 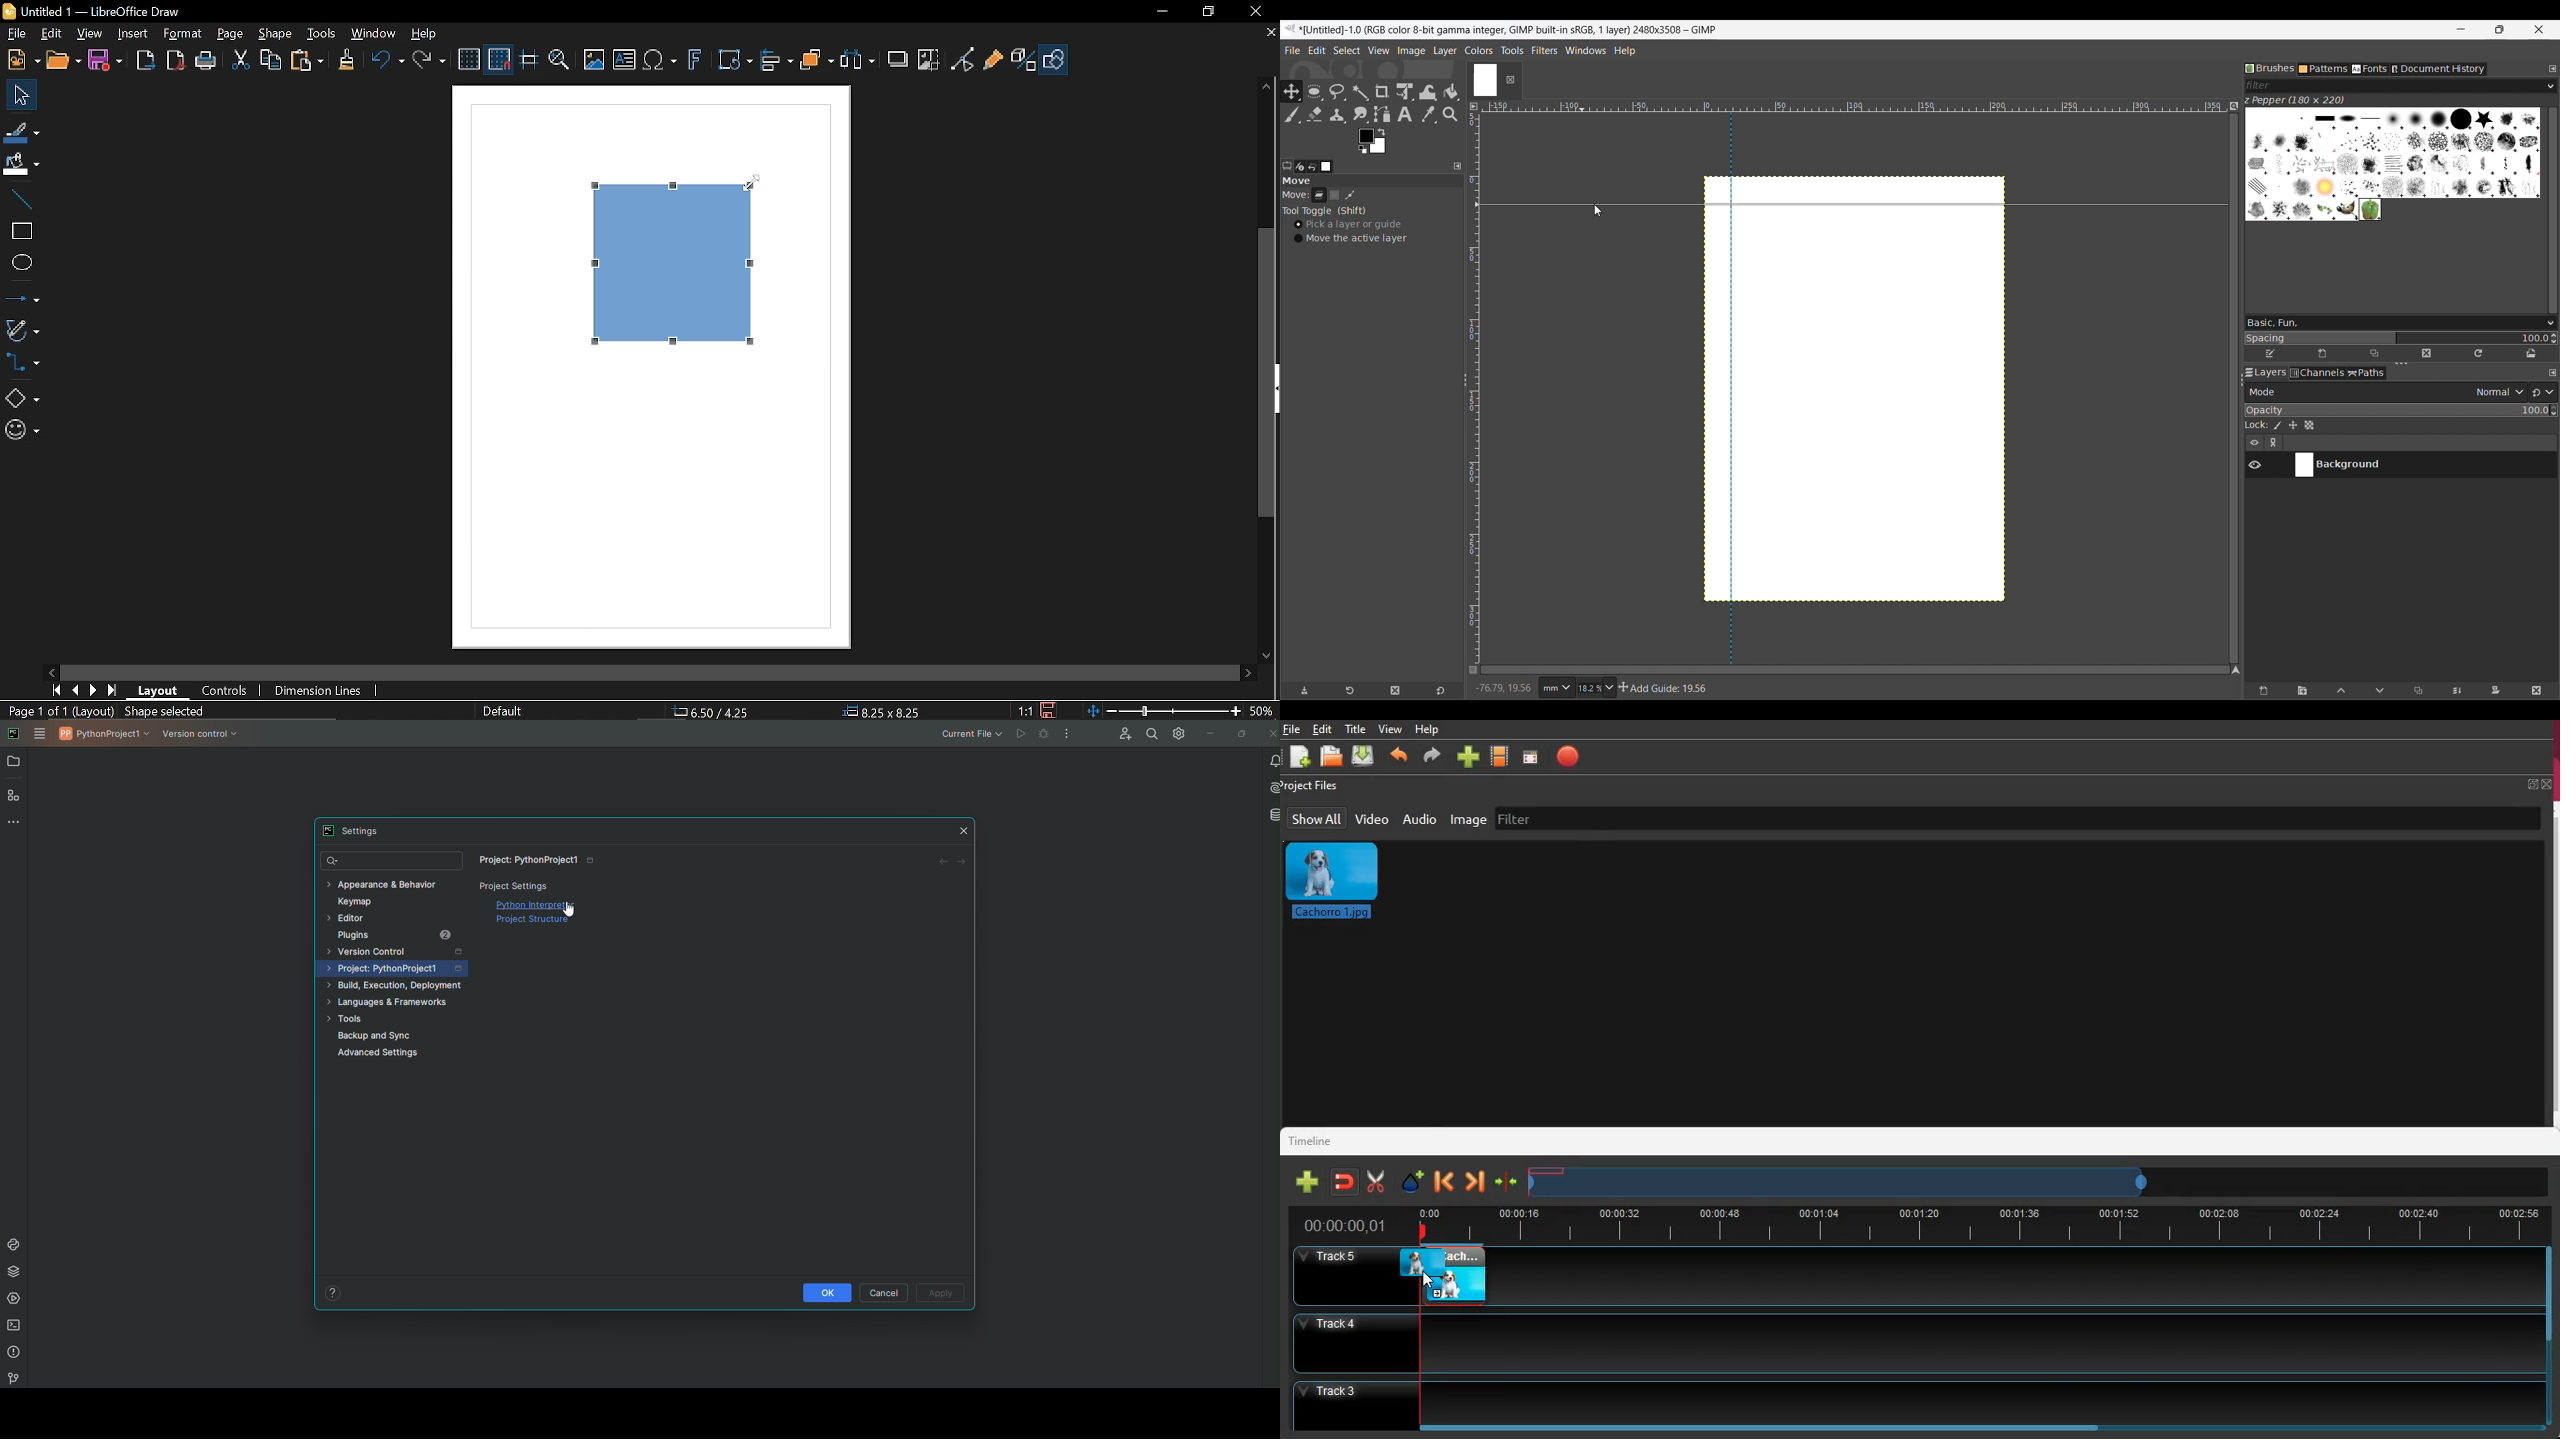 I want to click on Zoom, so click(x=557, y=61).